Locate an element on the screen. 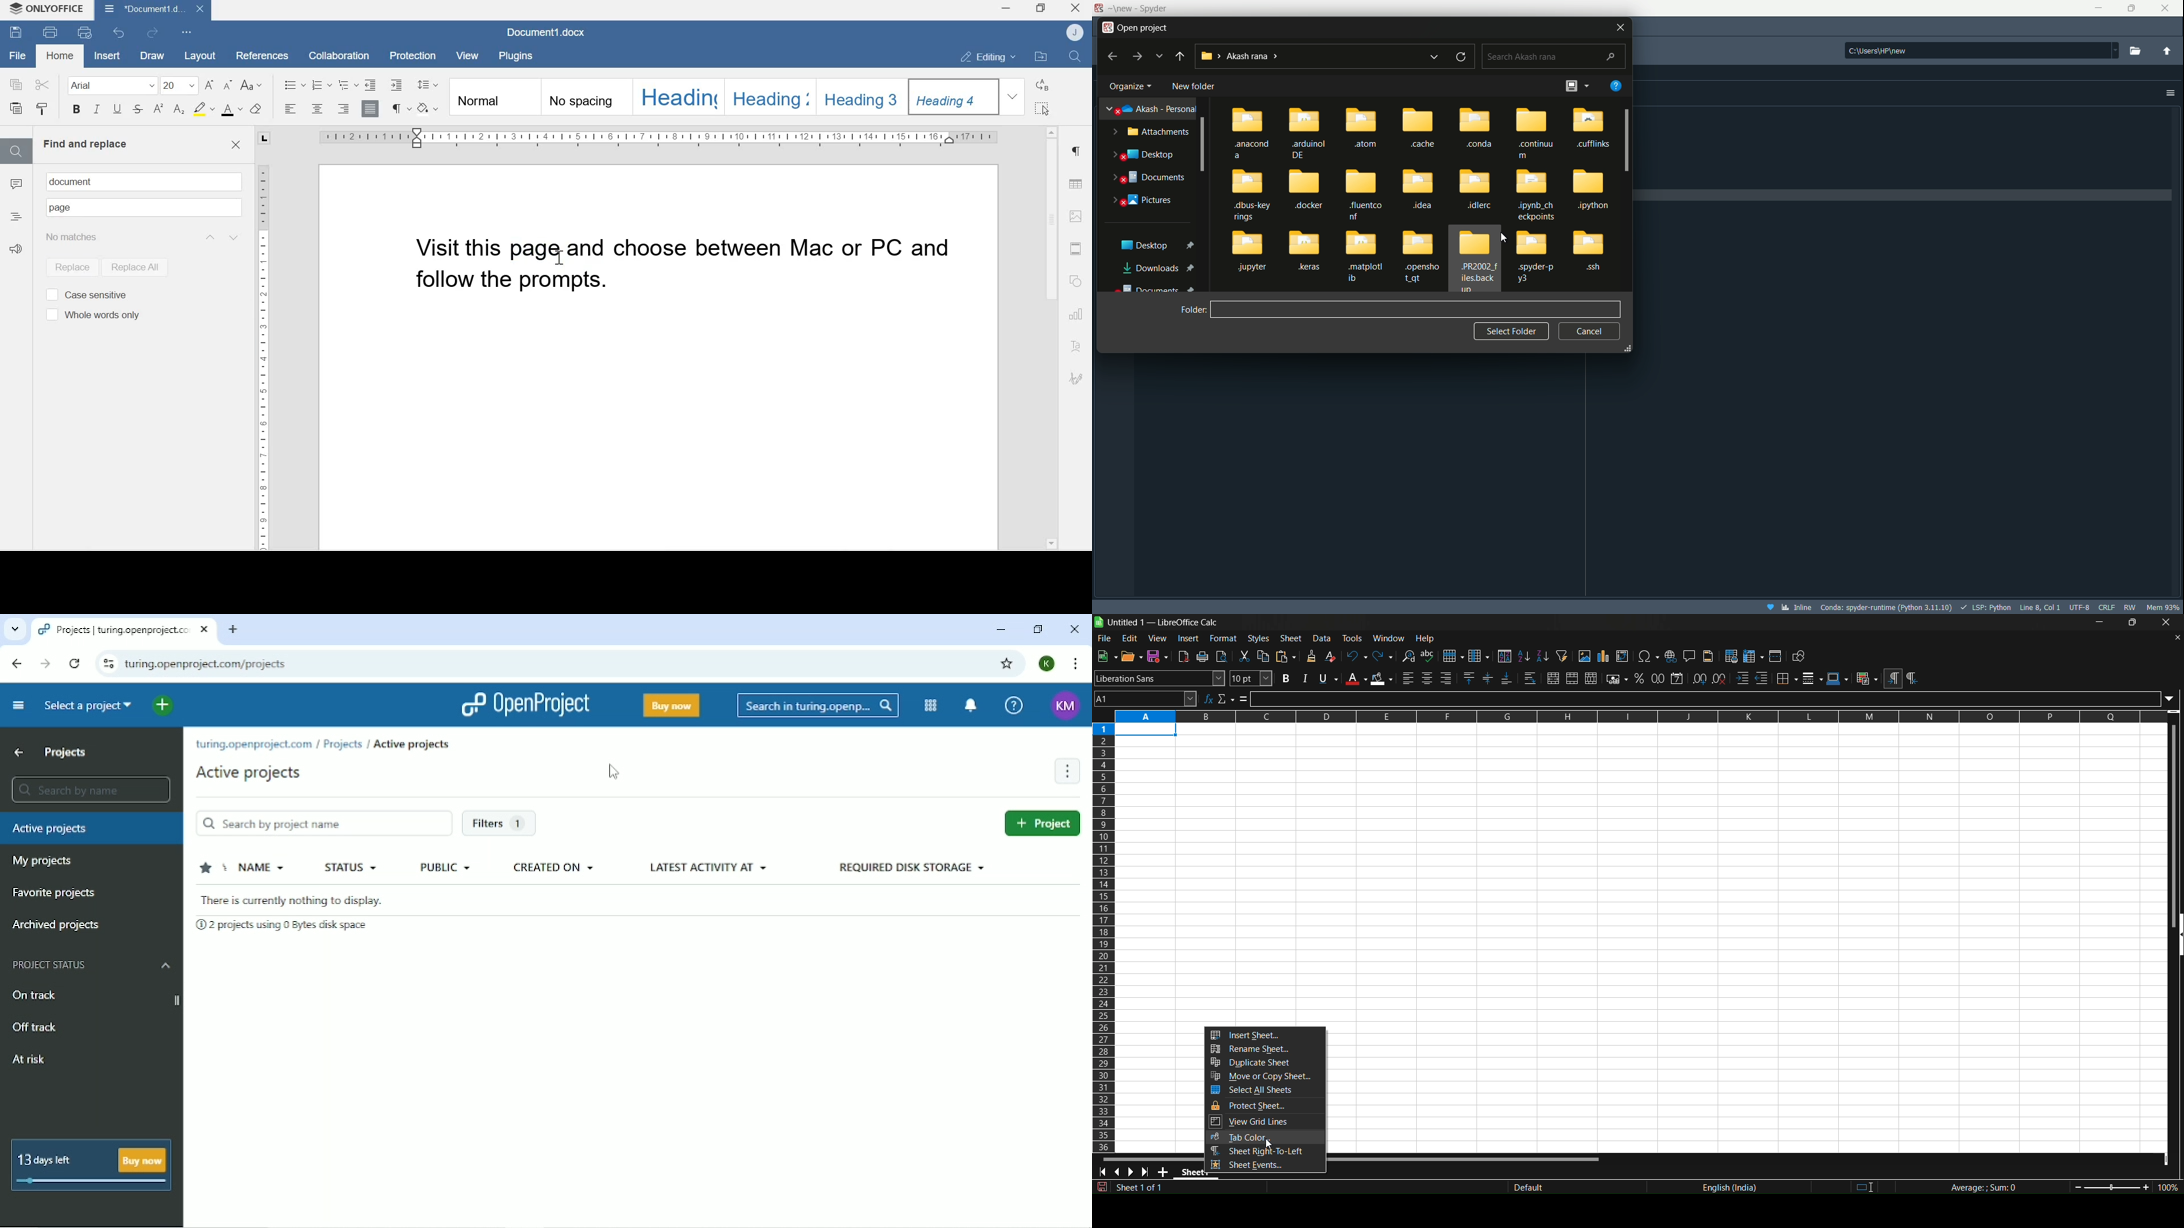  Font is located at coordinates (109, 85).